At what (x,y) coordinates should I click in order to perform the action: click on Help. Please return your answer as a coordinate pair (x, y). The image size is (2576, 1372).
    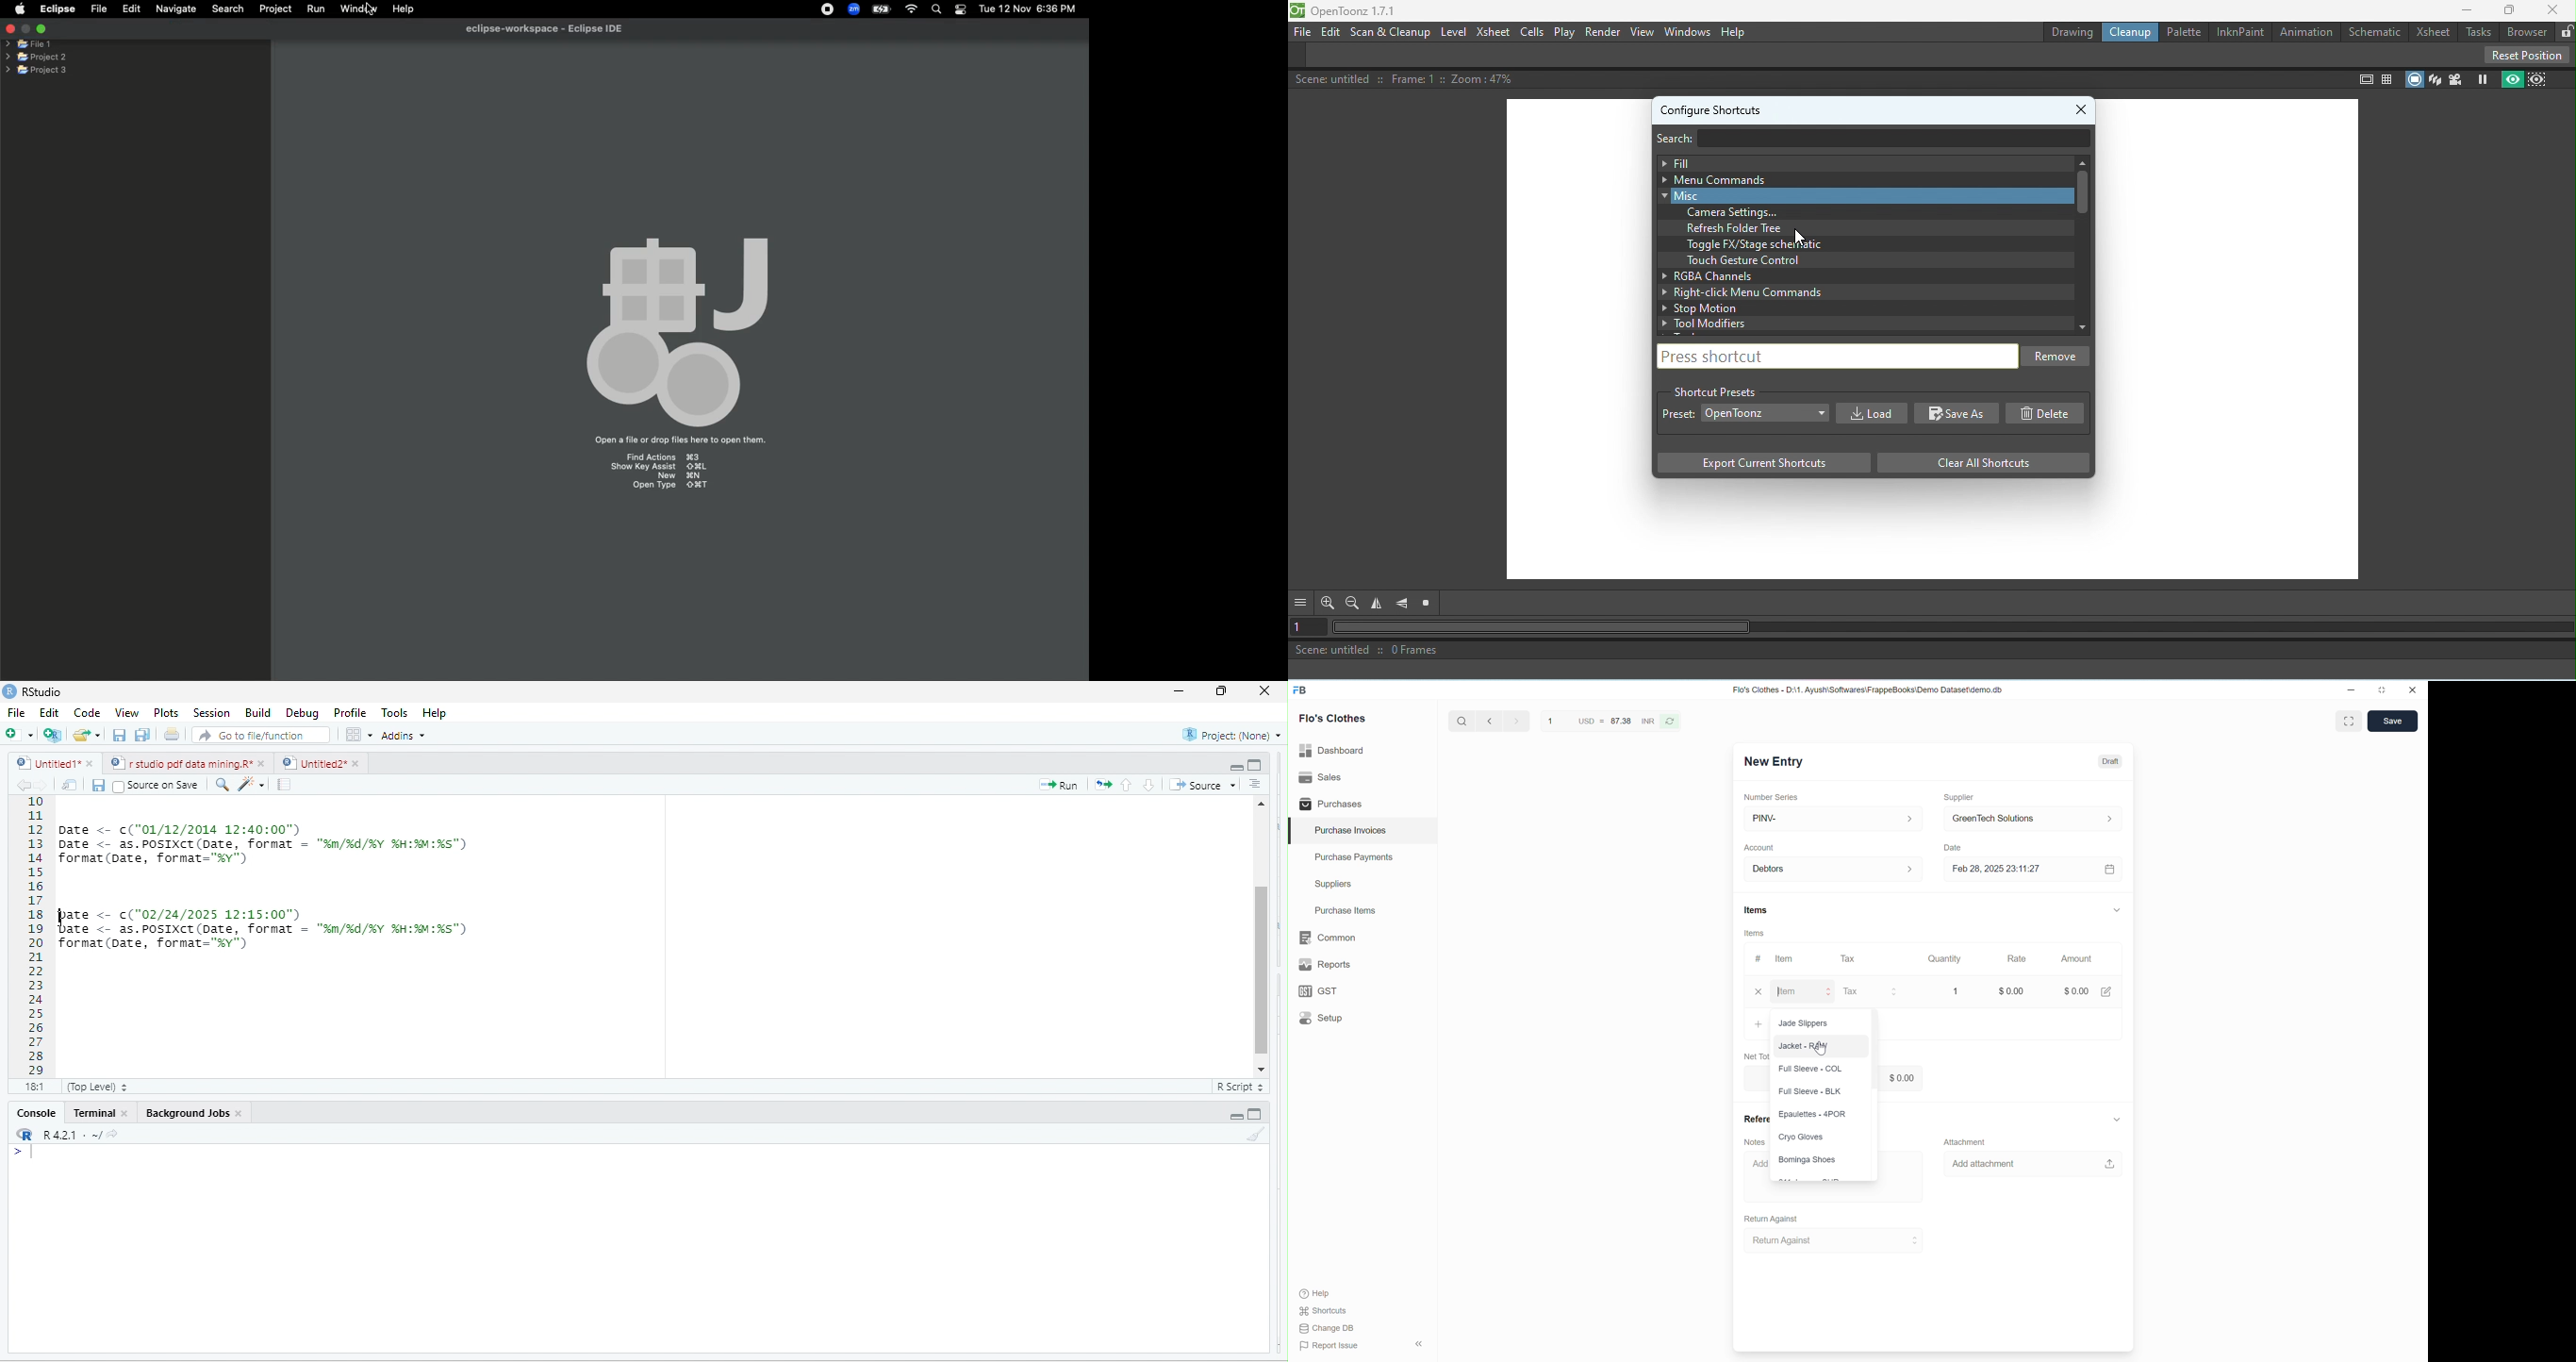
    Looking at the image, I should click on (436, 714).